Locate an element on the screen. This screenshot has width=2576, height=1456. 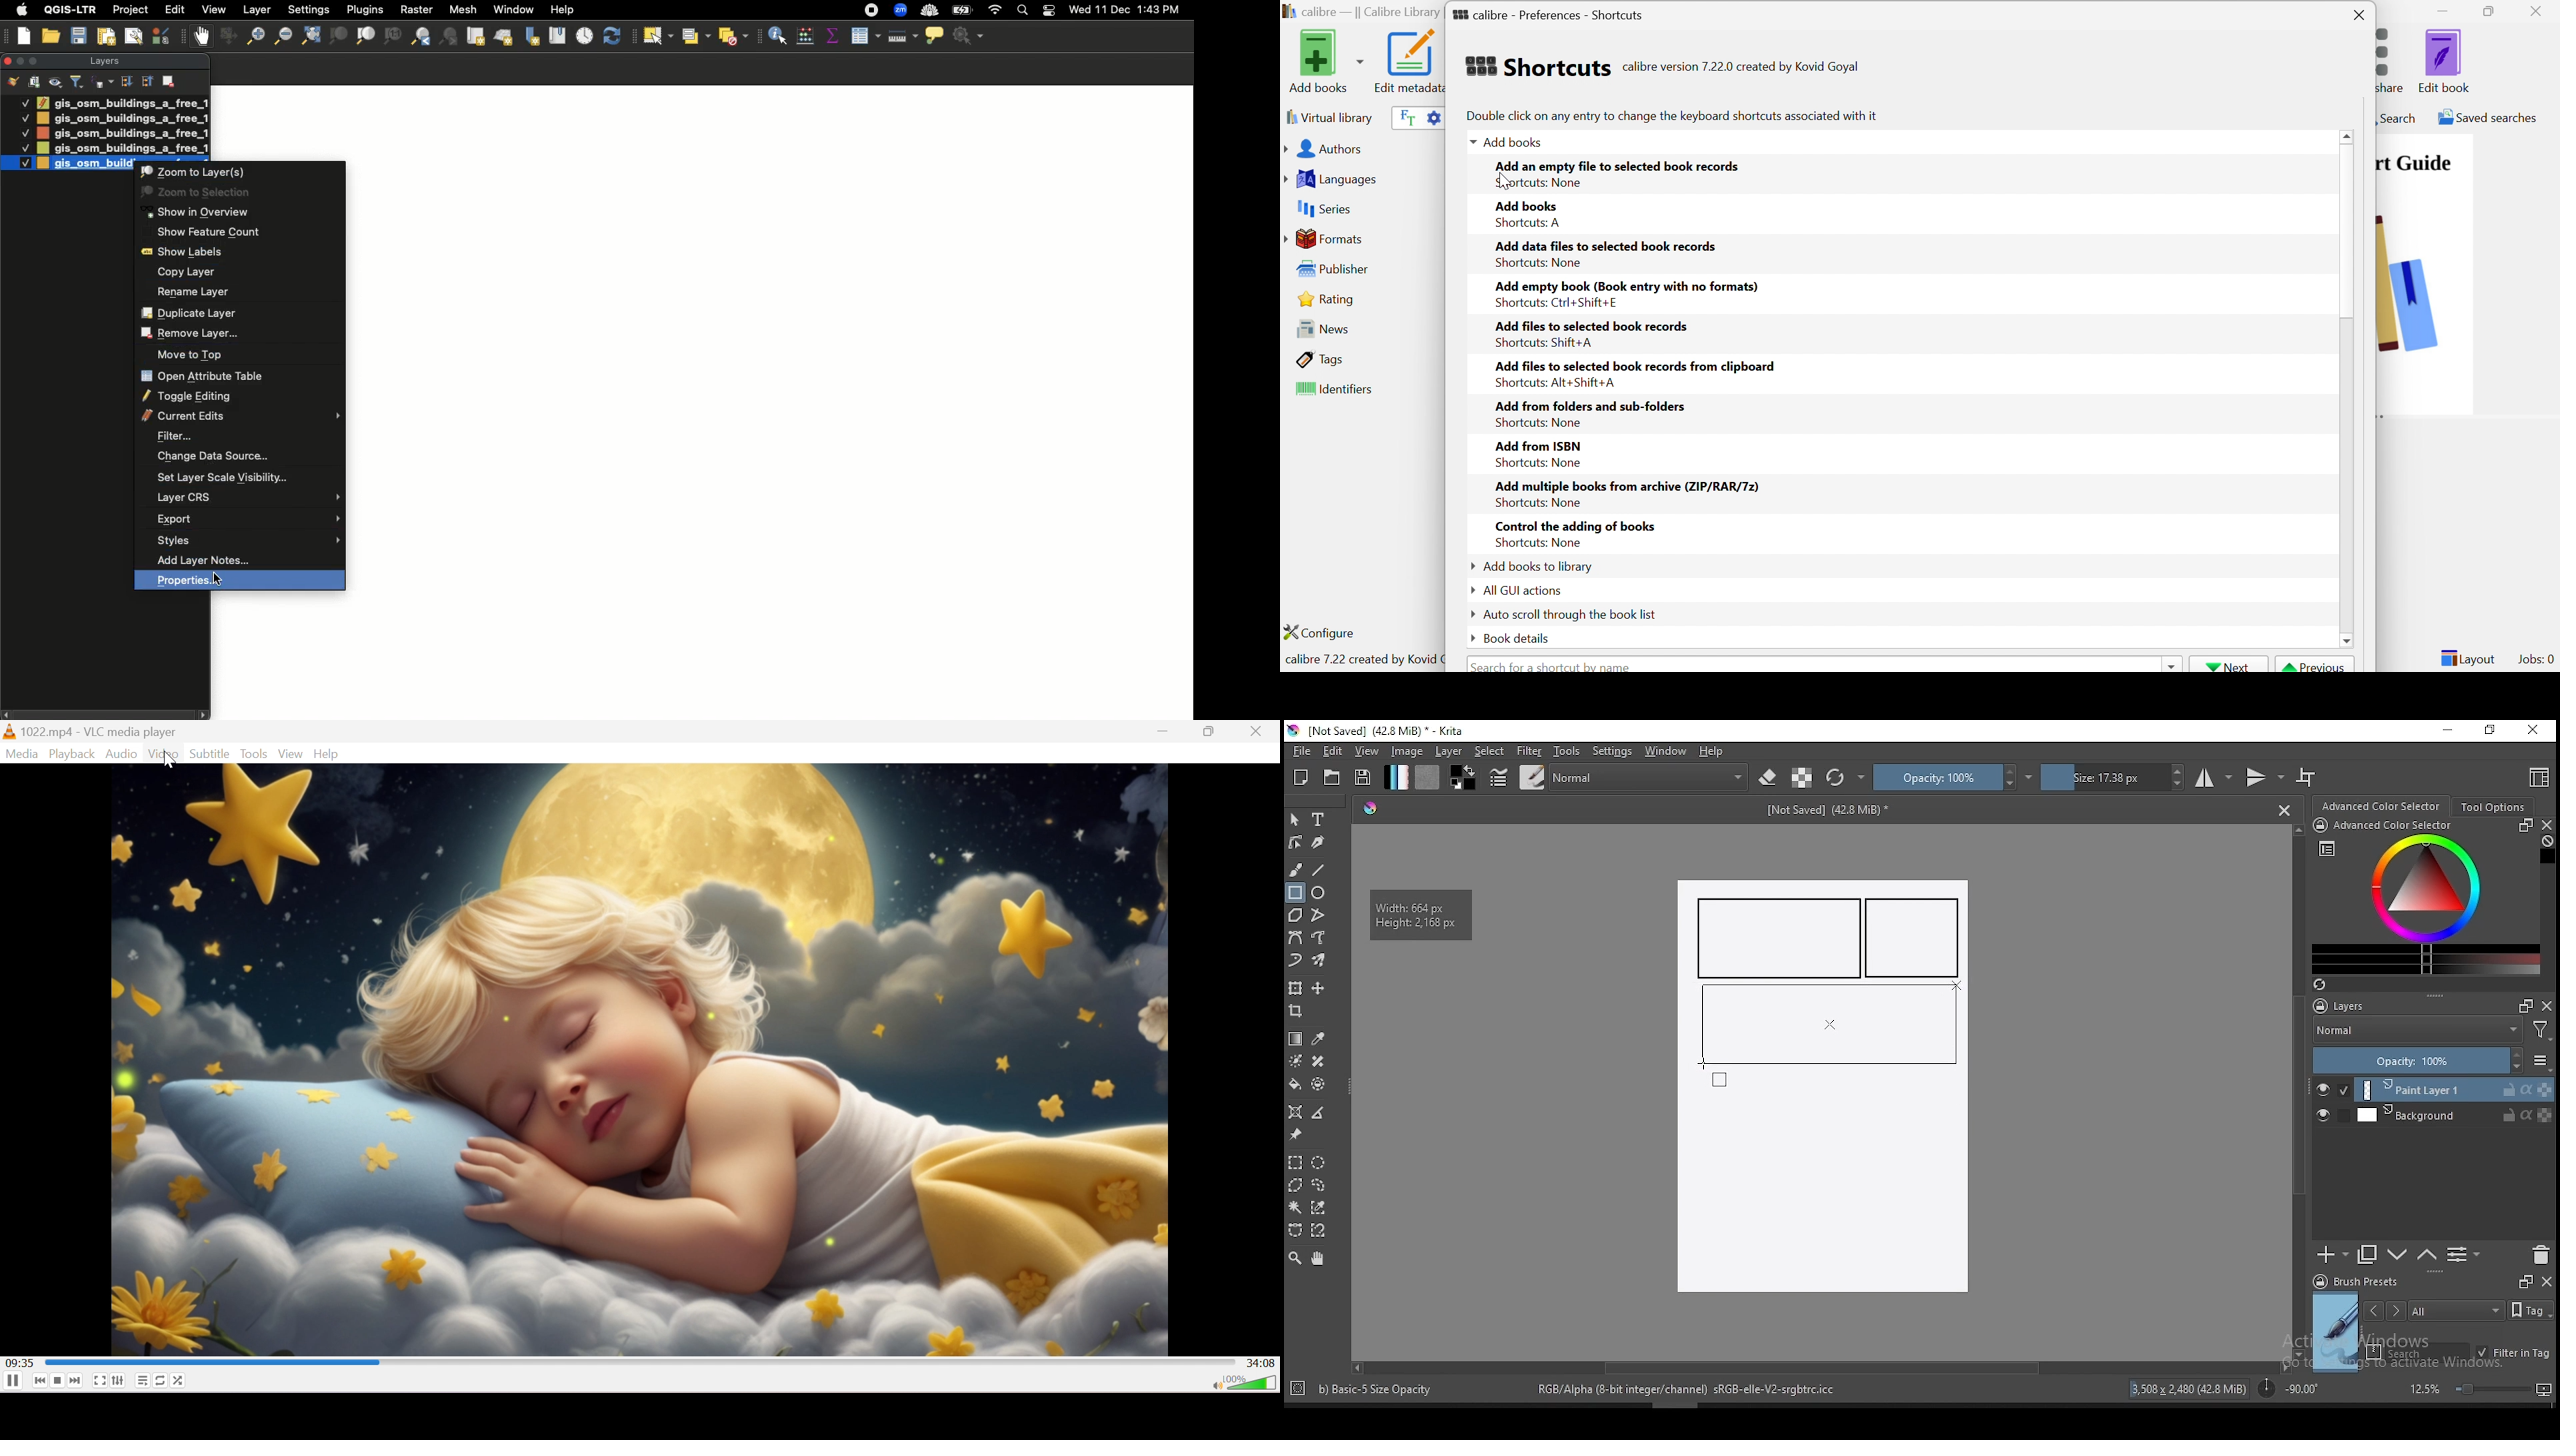
Layer CRS is located at coordinates (250, 498).